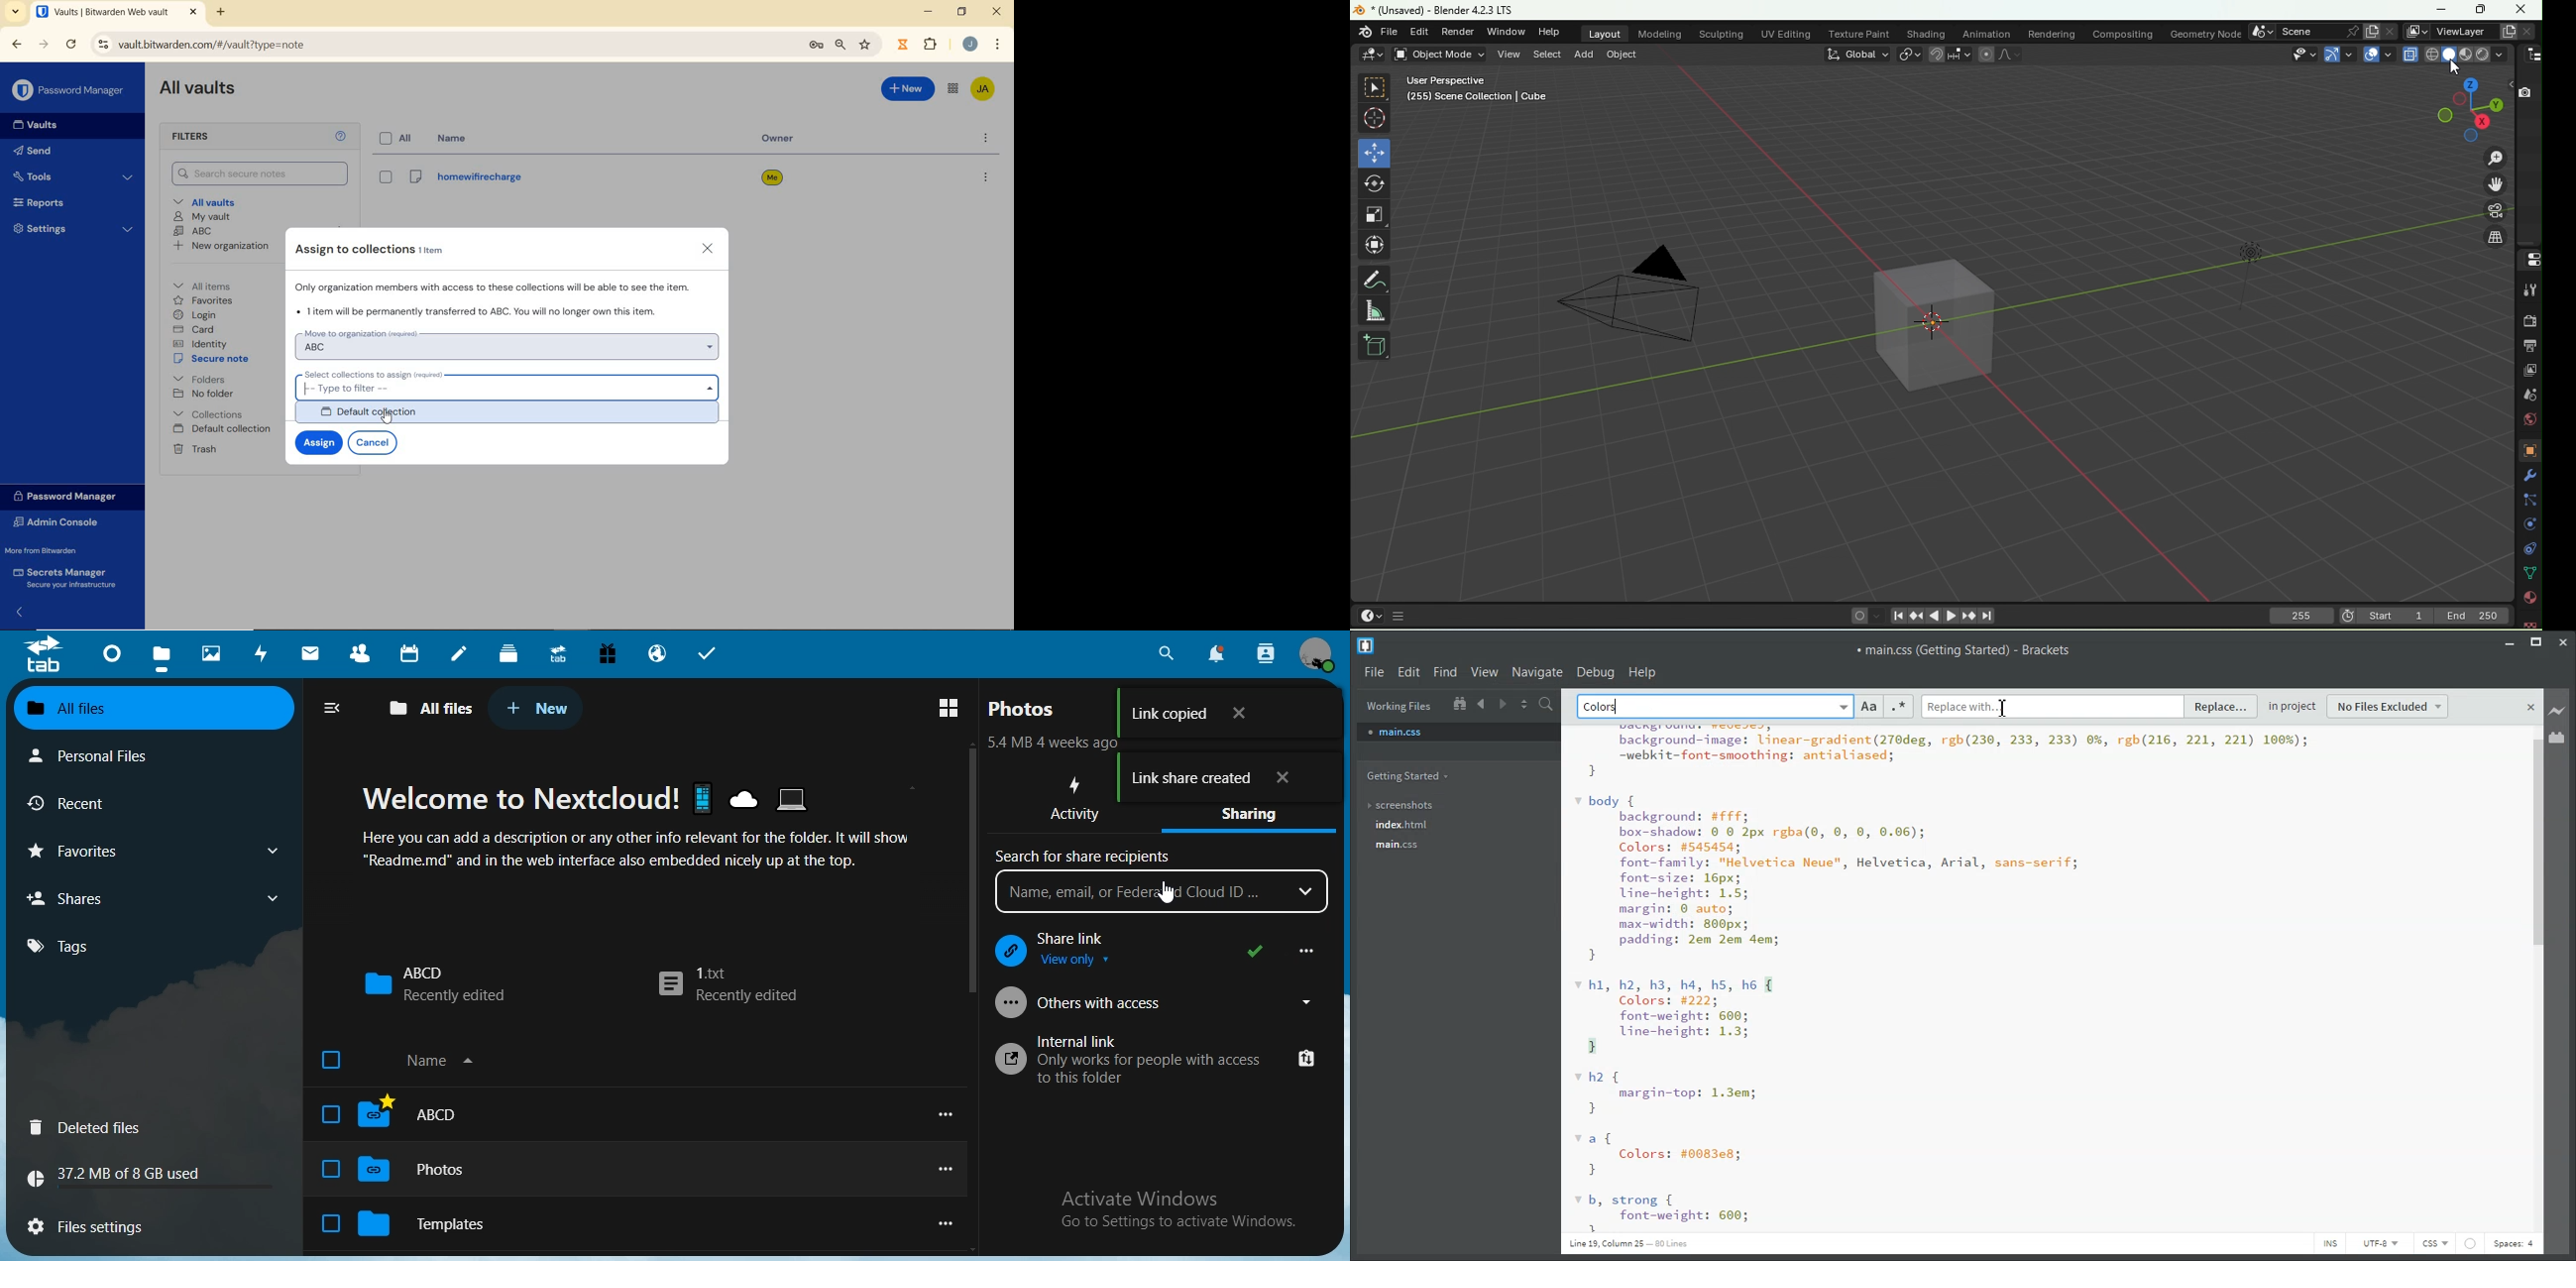  I want to click on Regular Expression, so click(1899, 706).